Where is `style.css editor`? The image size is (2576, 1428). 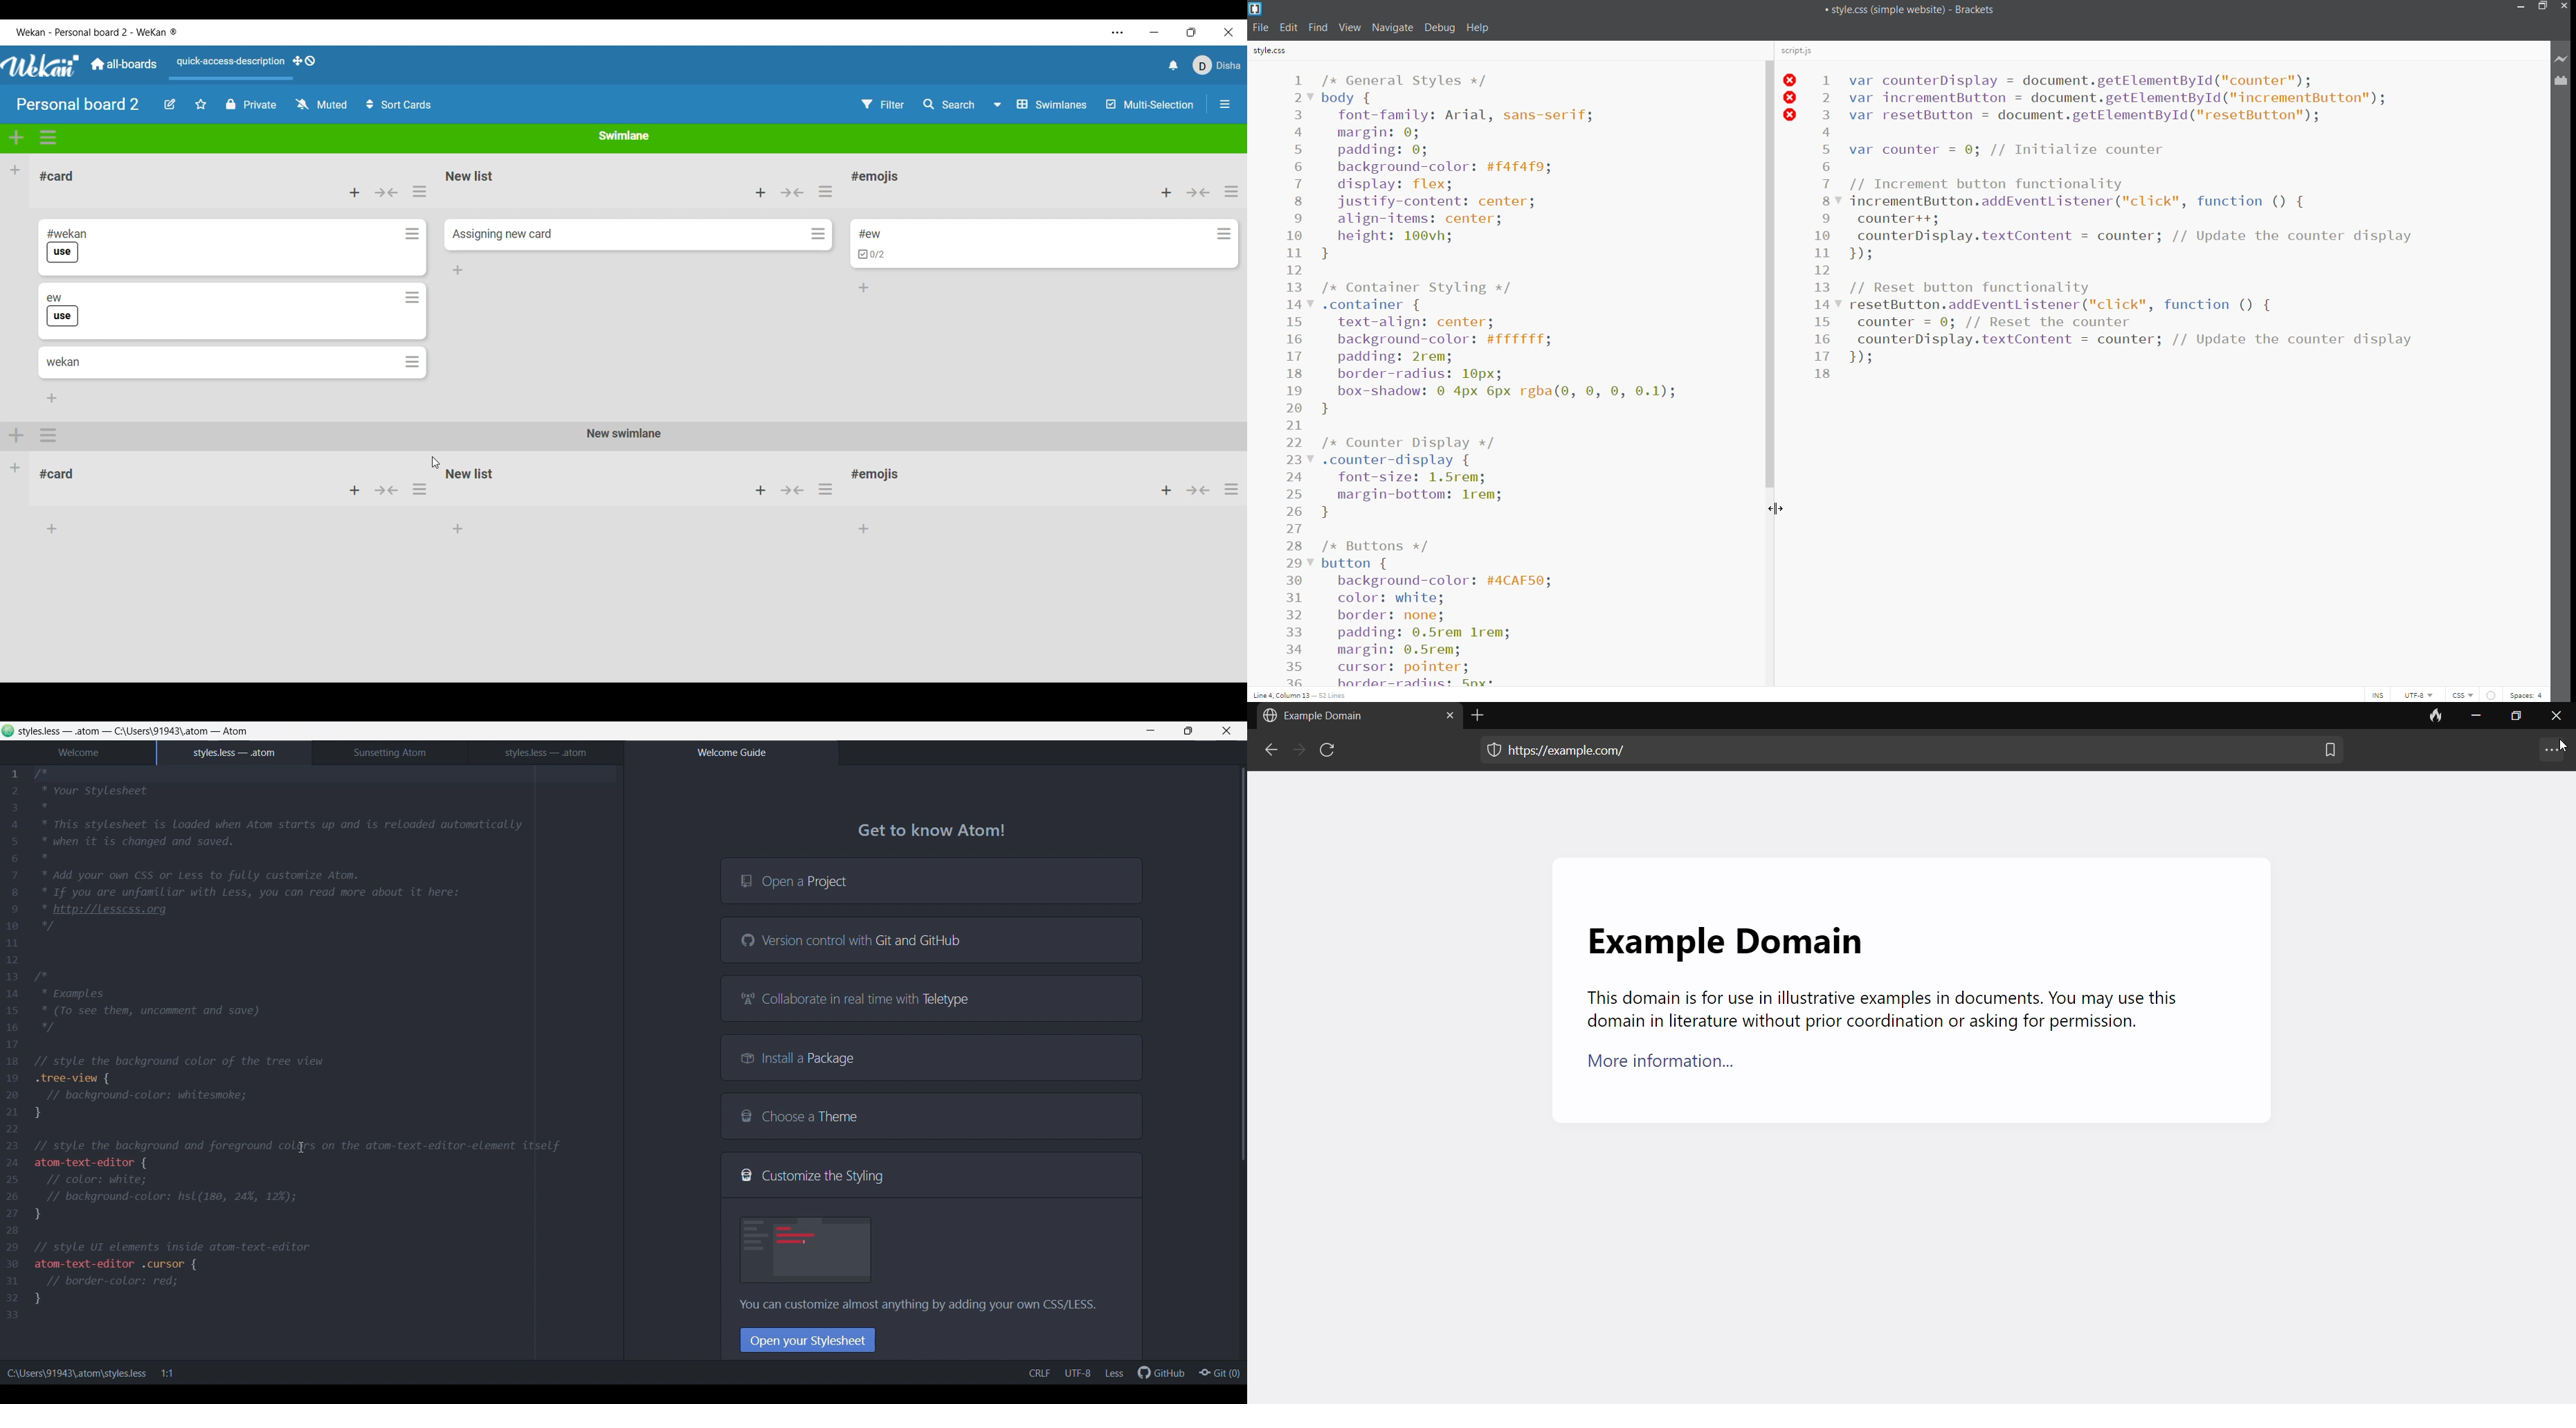 style.css editor is located at coordinates (1533, 376).